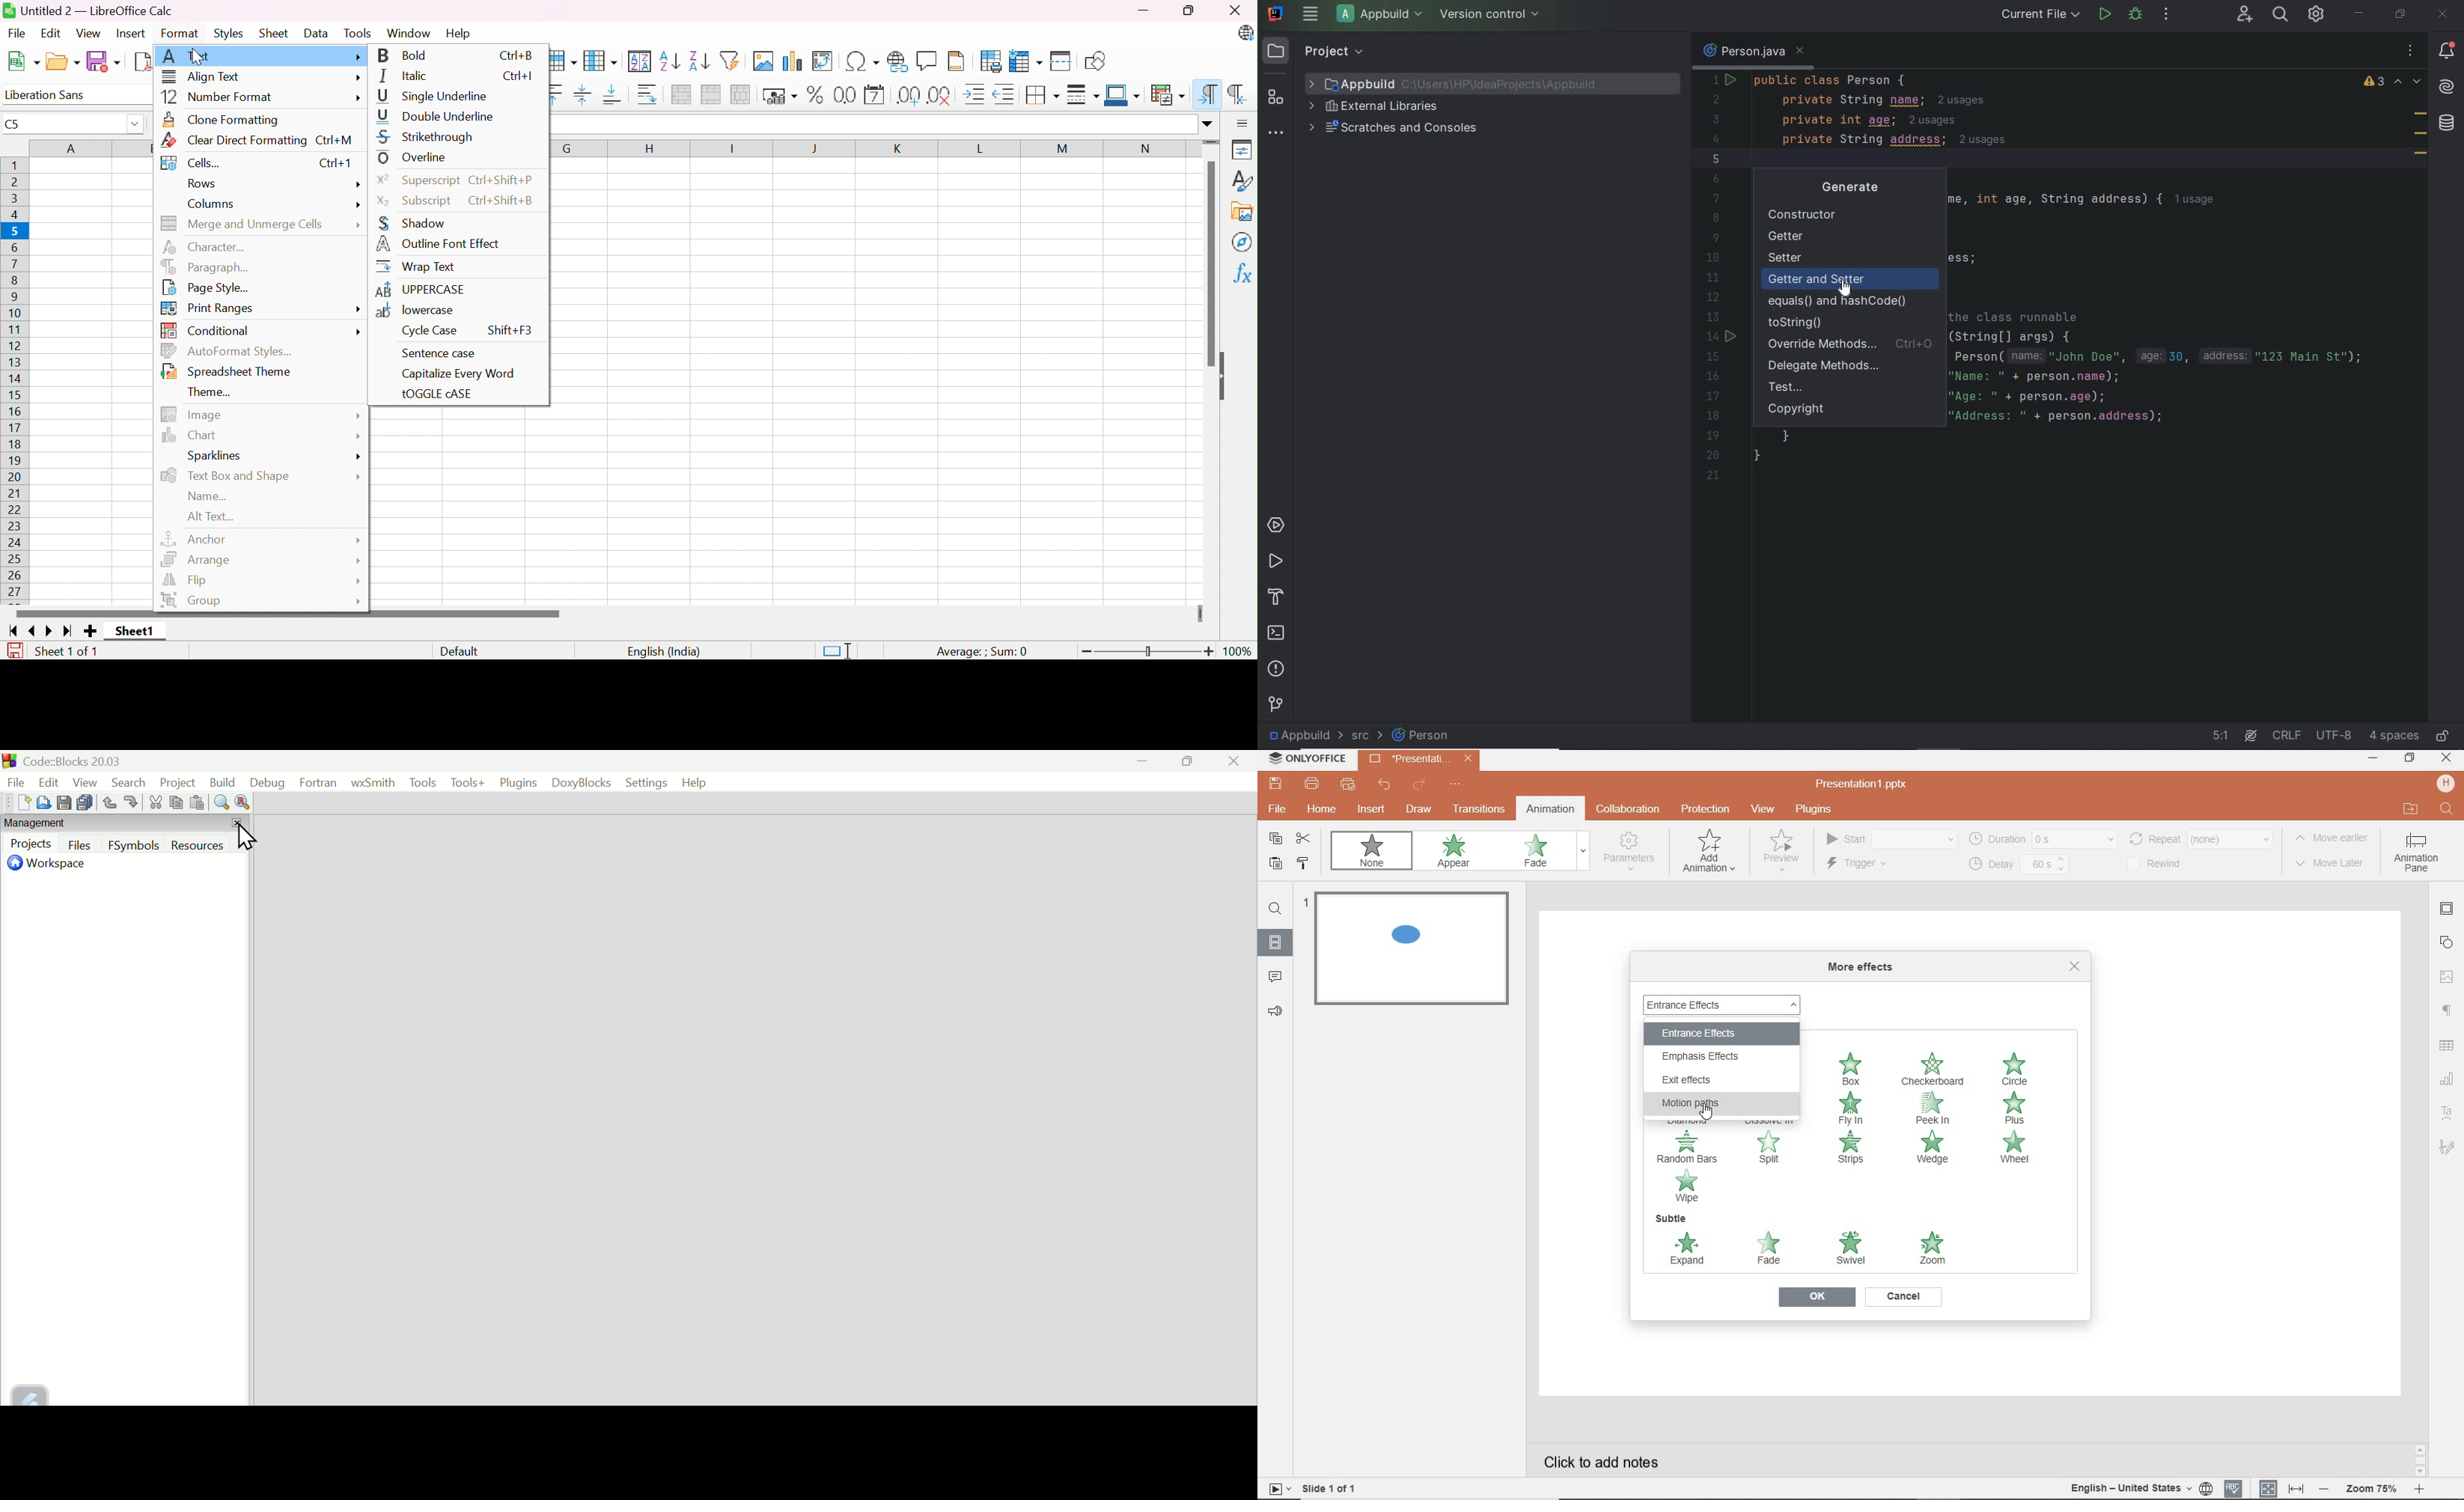 Image resolution: width=2464 pixels, height=1512 pixels. Describe the element at coordinates (2449, 124) in the screenshot. I see `database` at that location.